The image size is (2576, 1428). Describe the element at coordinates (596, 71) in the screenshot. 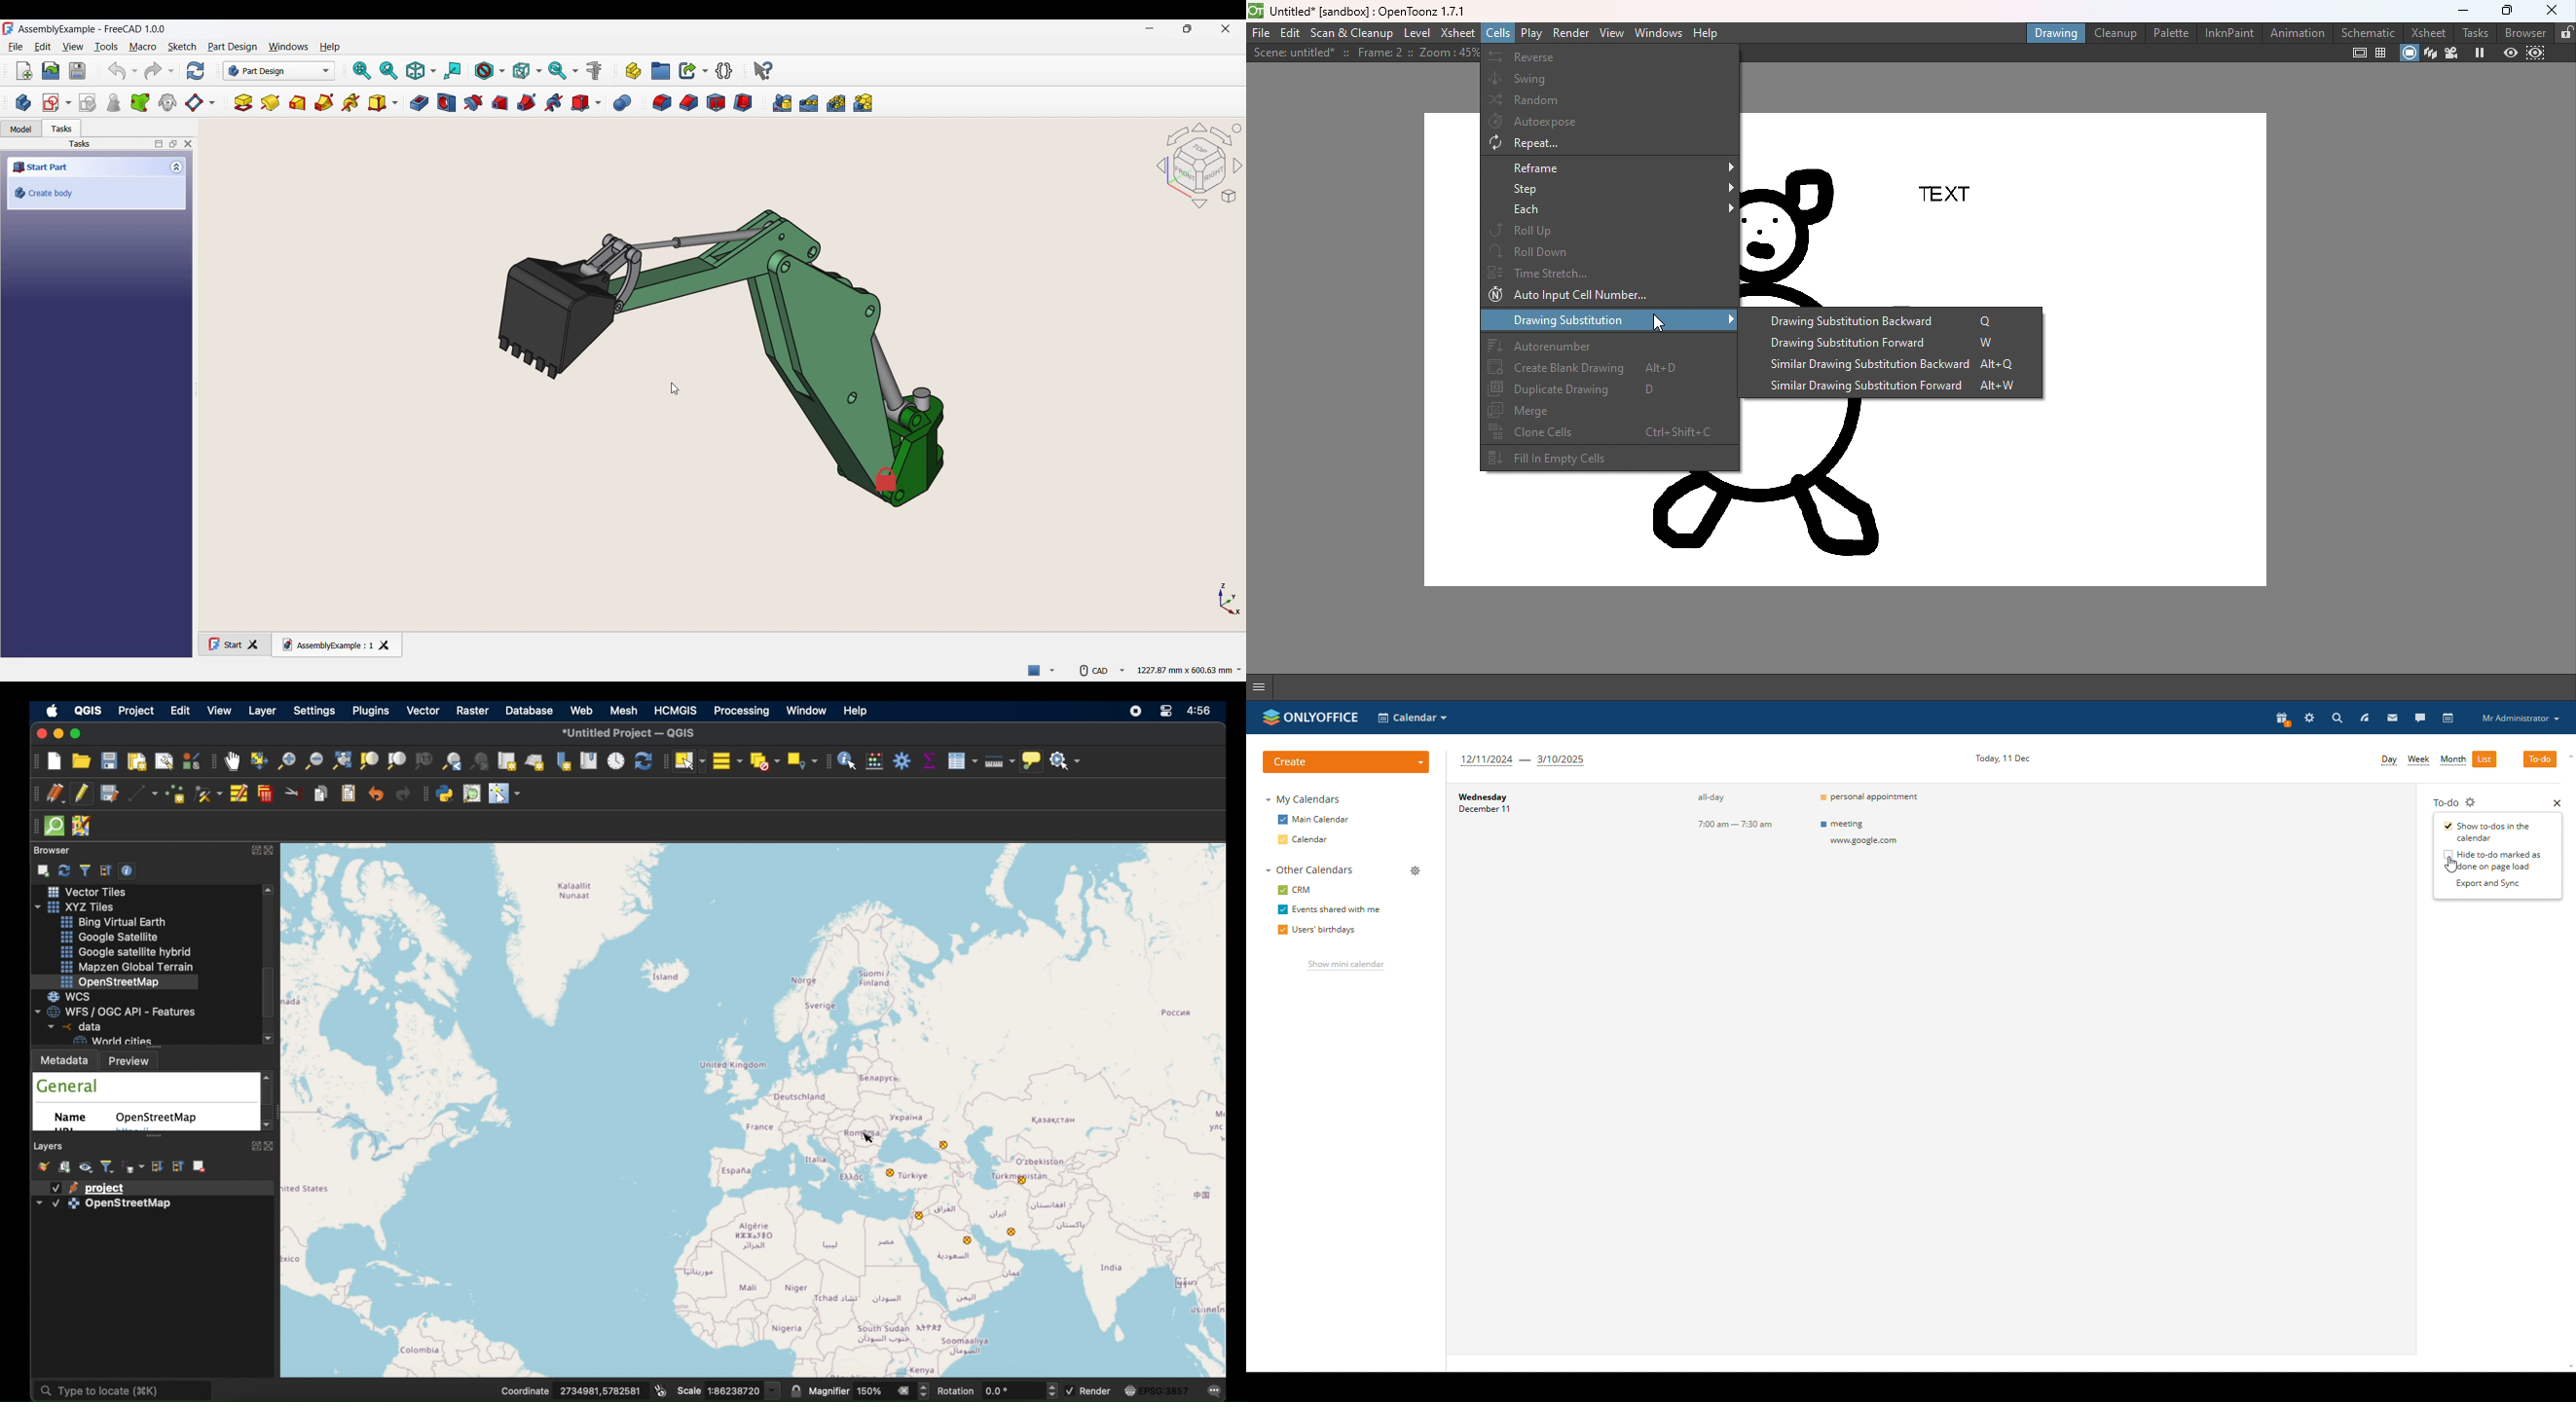

I see `Measure` at that location.